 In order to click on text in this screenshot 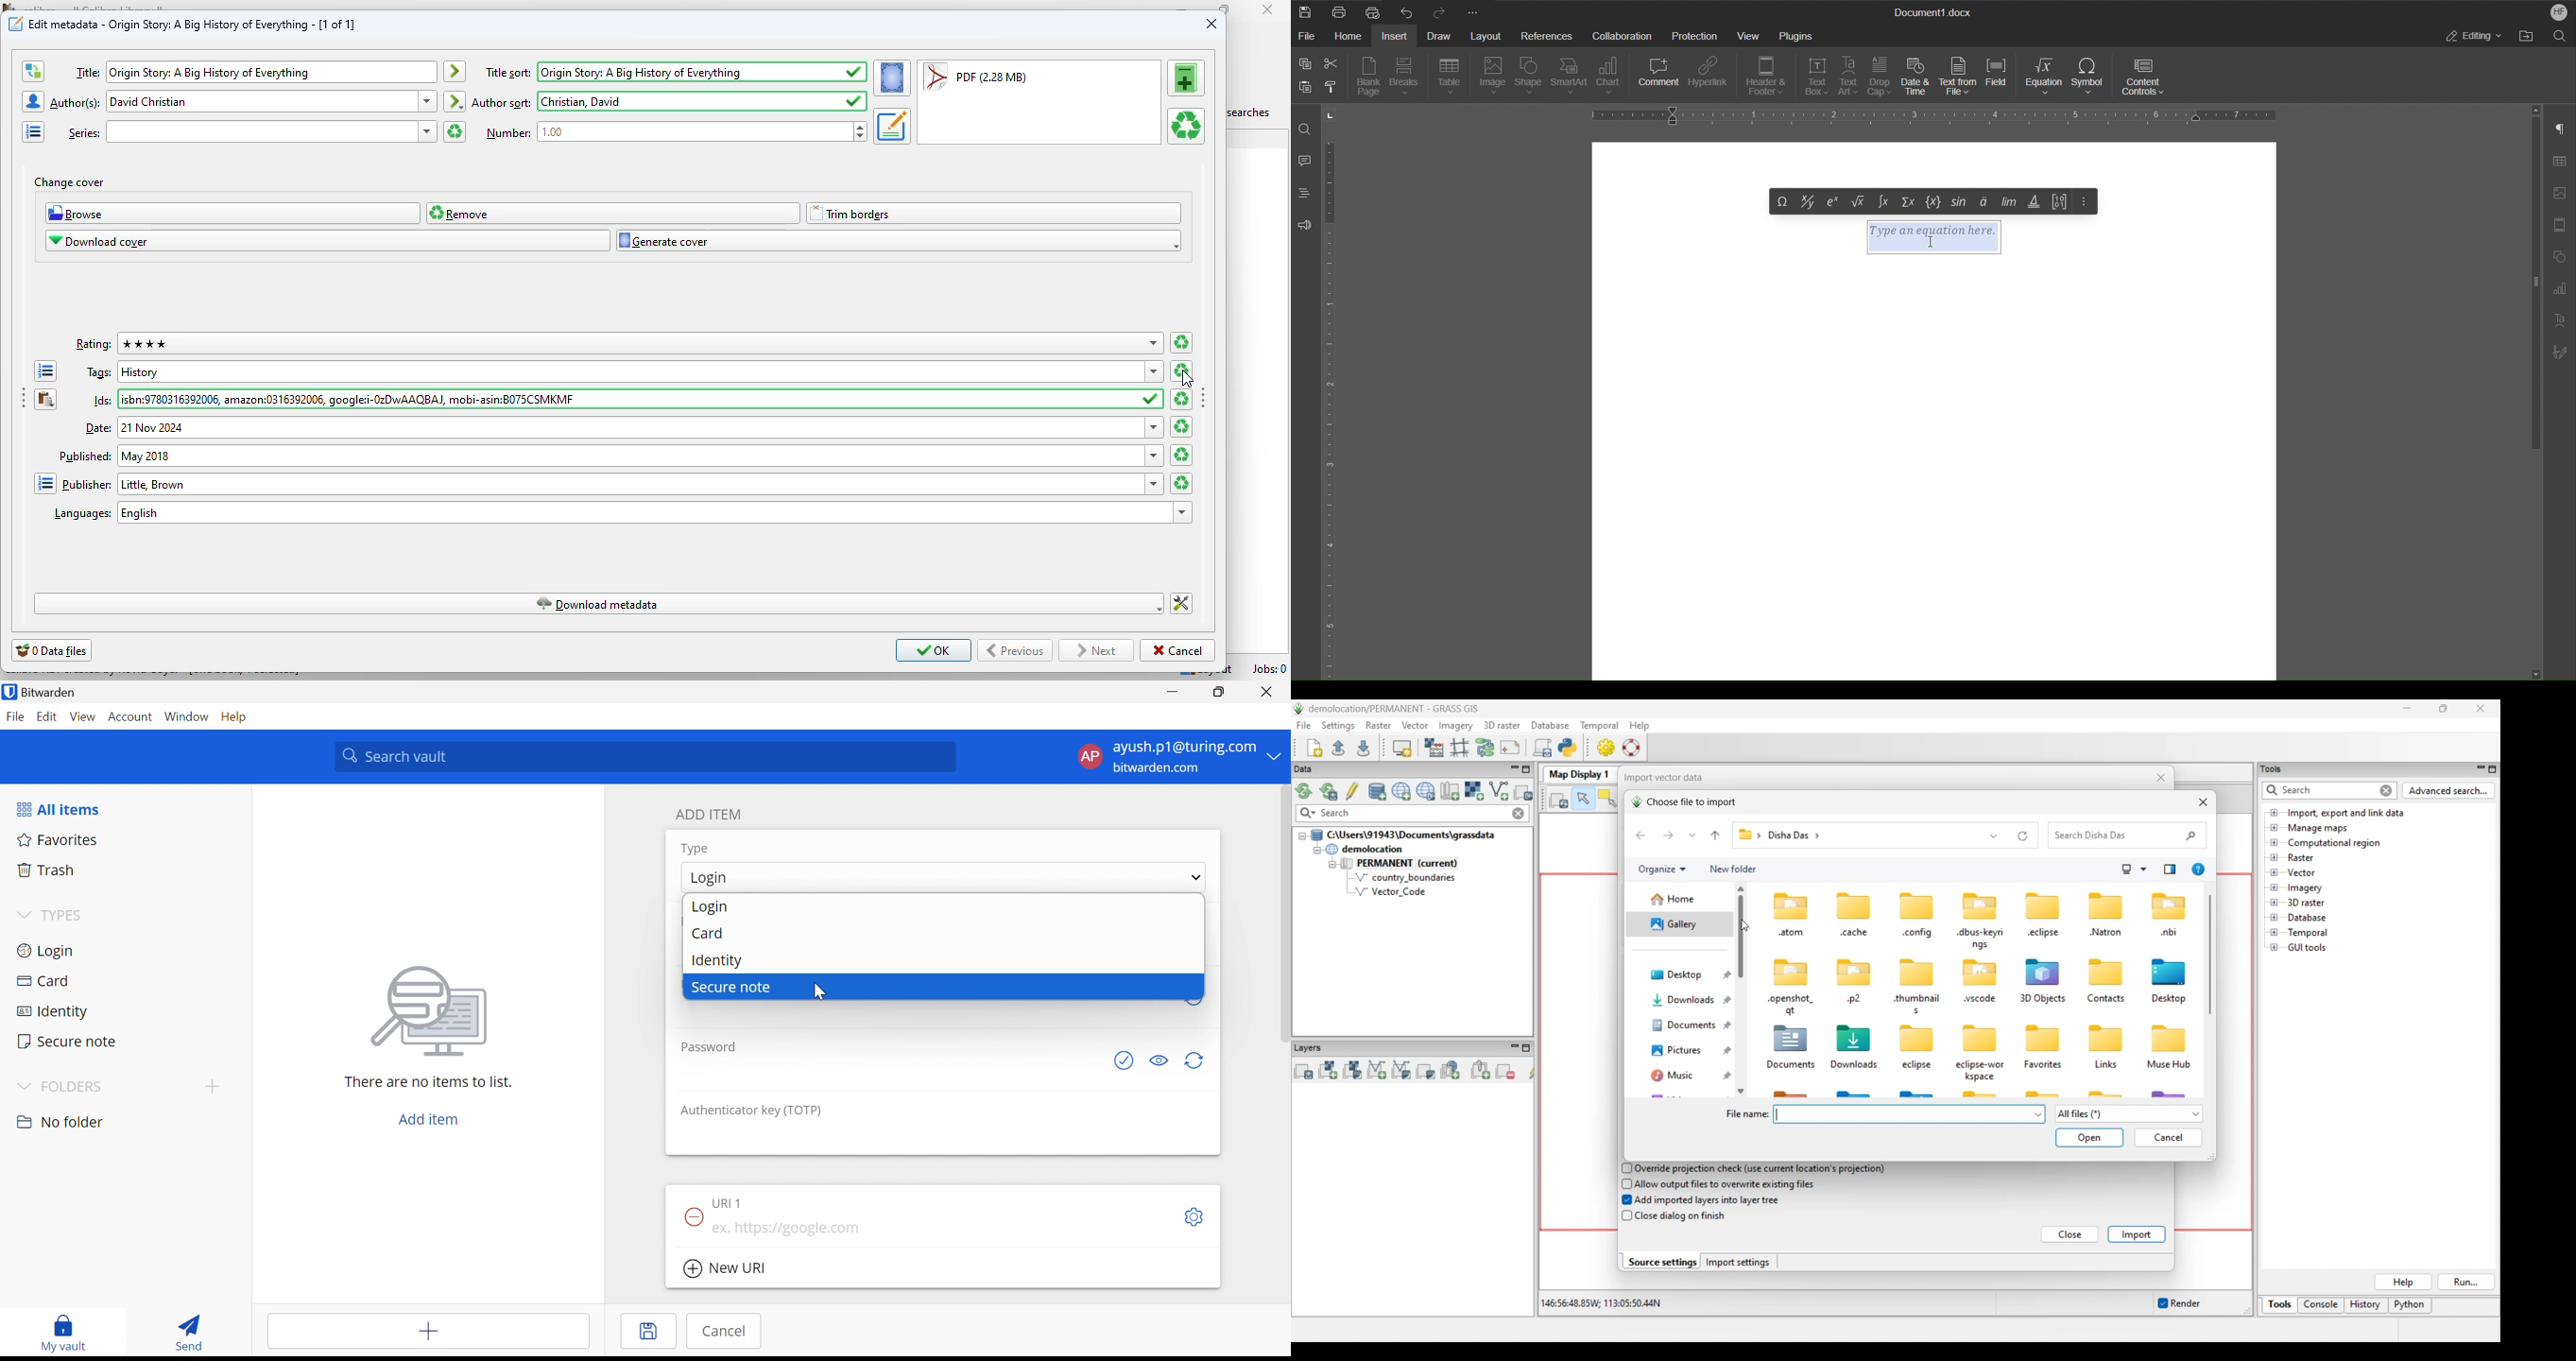, I will do `click(87, 73)`.